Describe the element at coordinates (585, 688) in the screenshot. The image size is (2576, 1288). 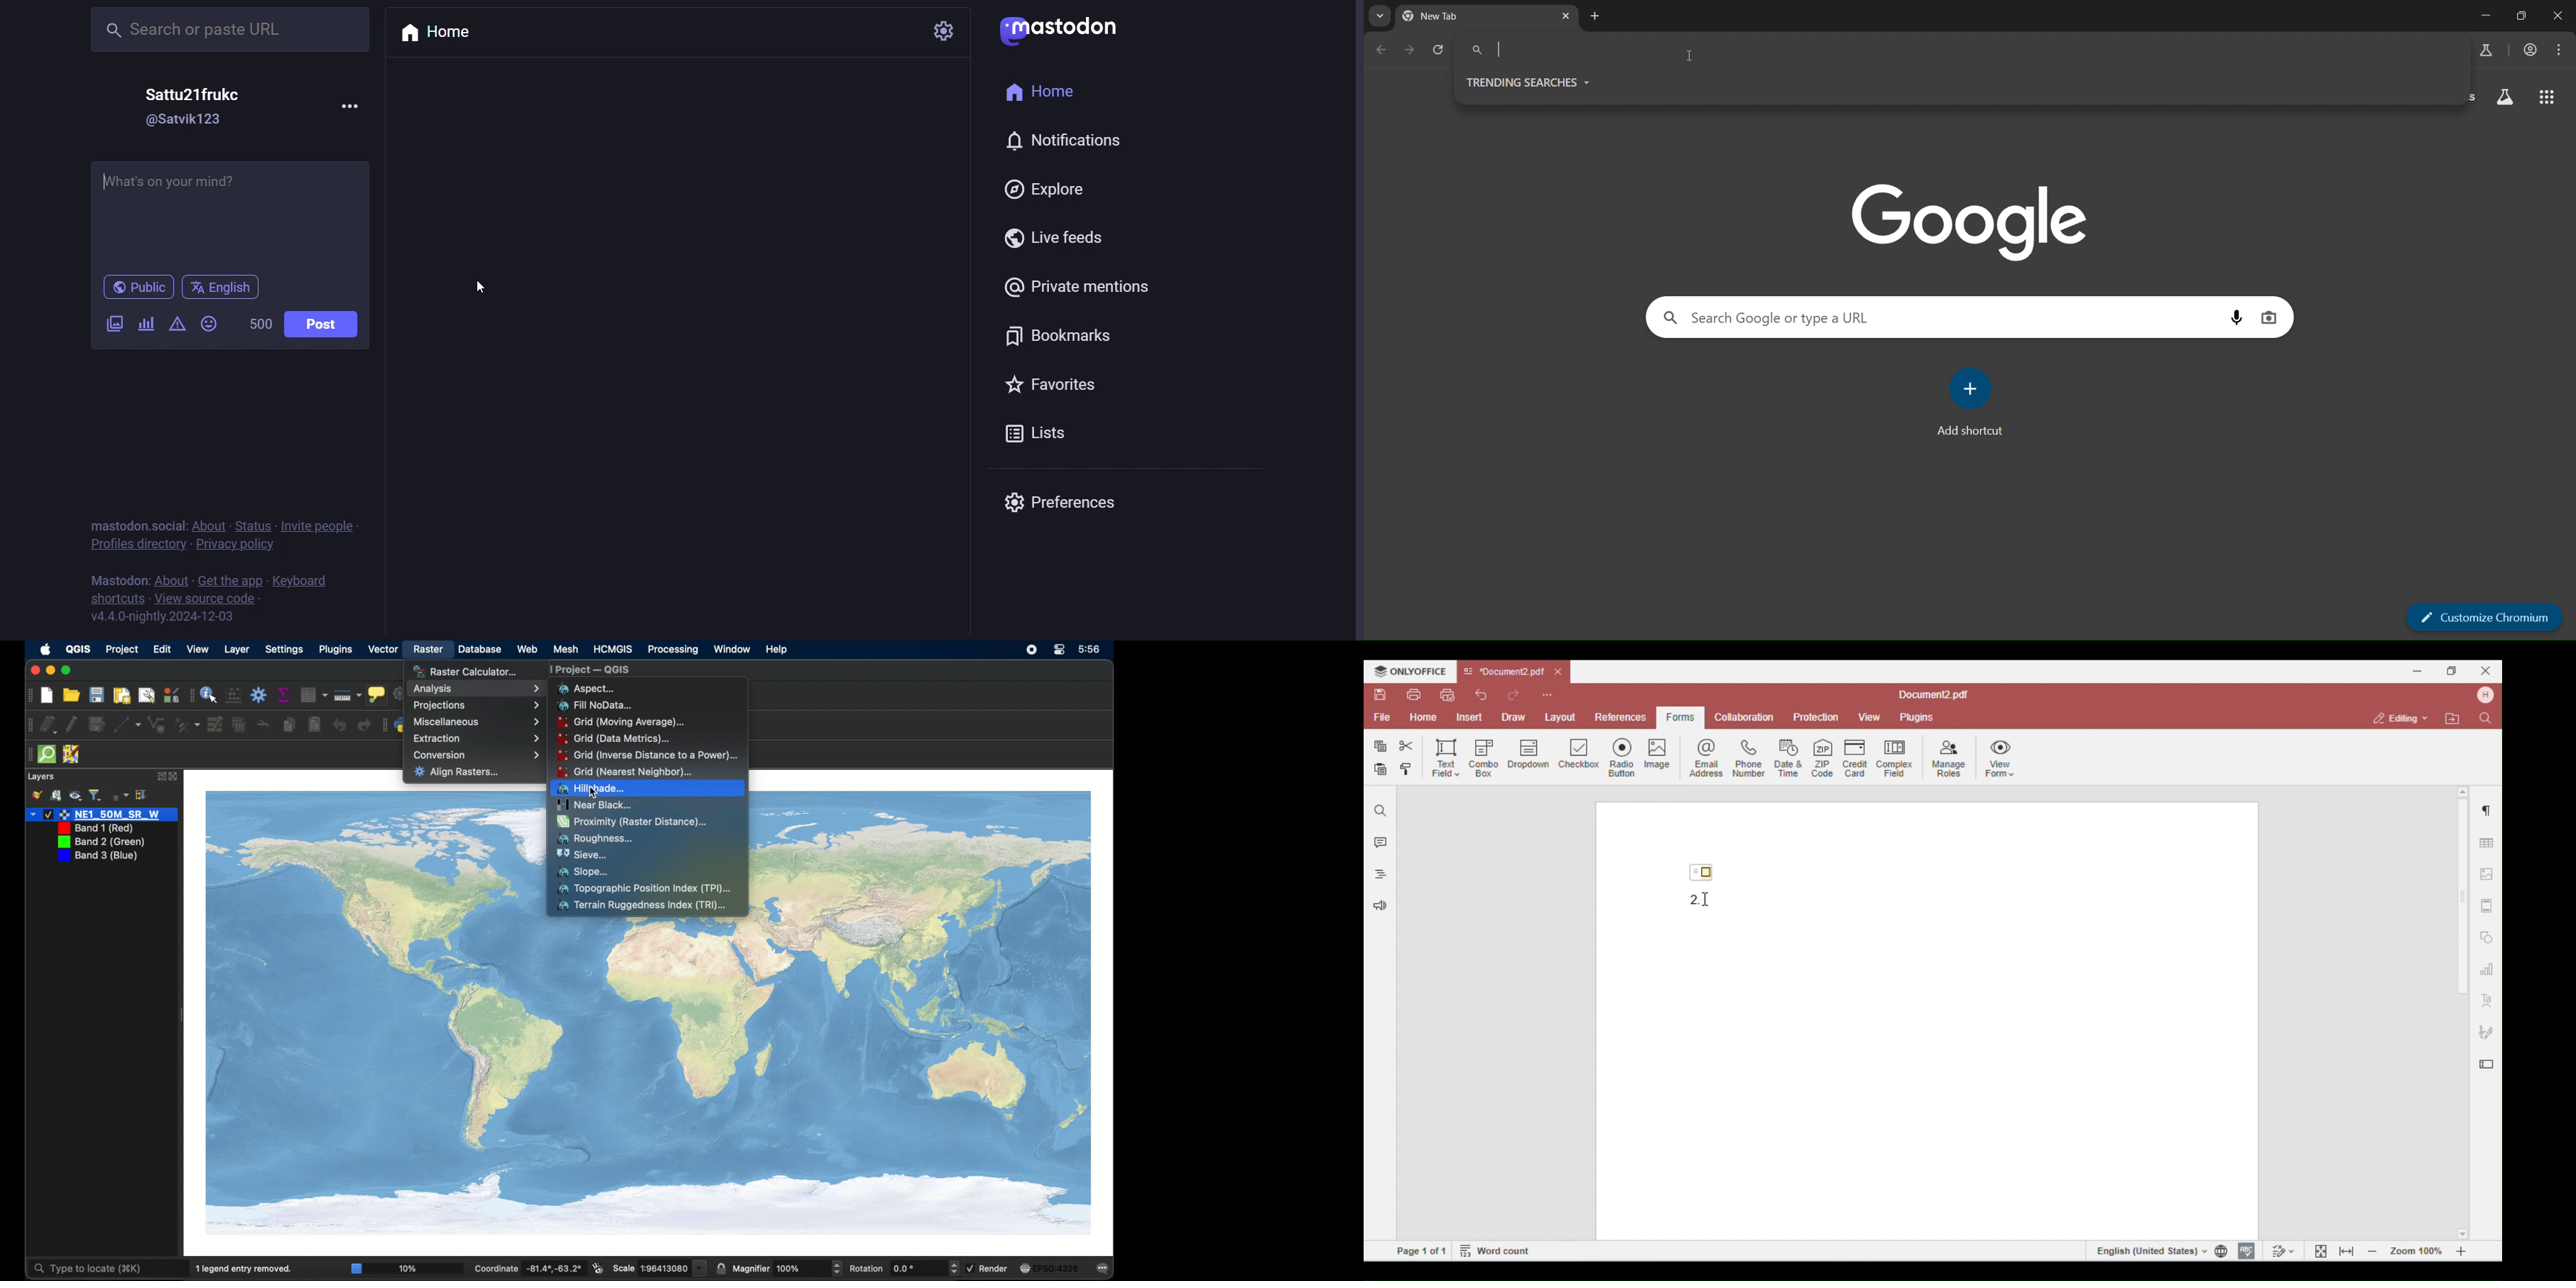
I see `aspect` at that location.